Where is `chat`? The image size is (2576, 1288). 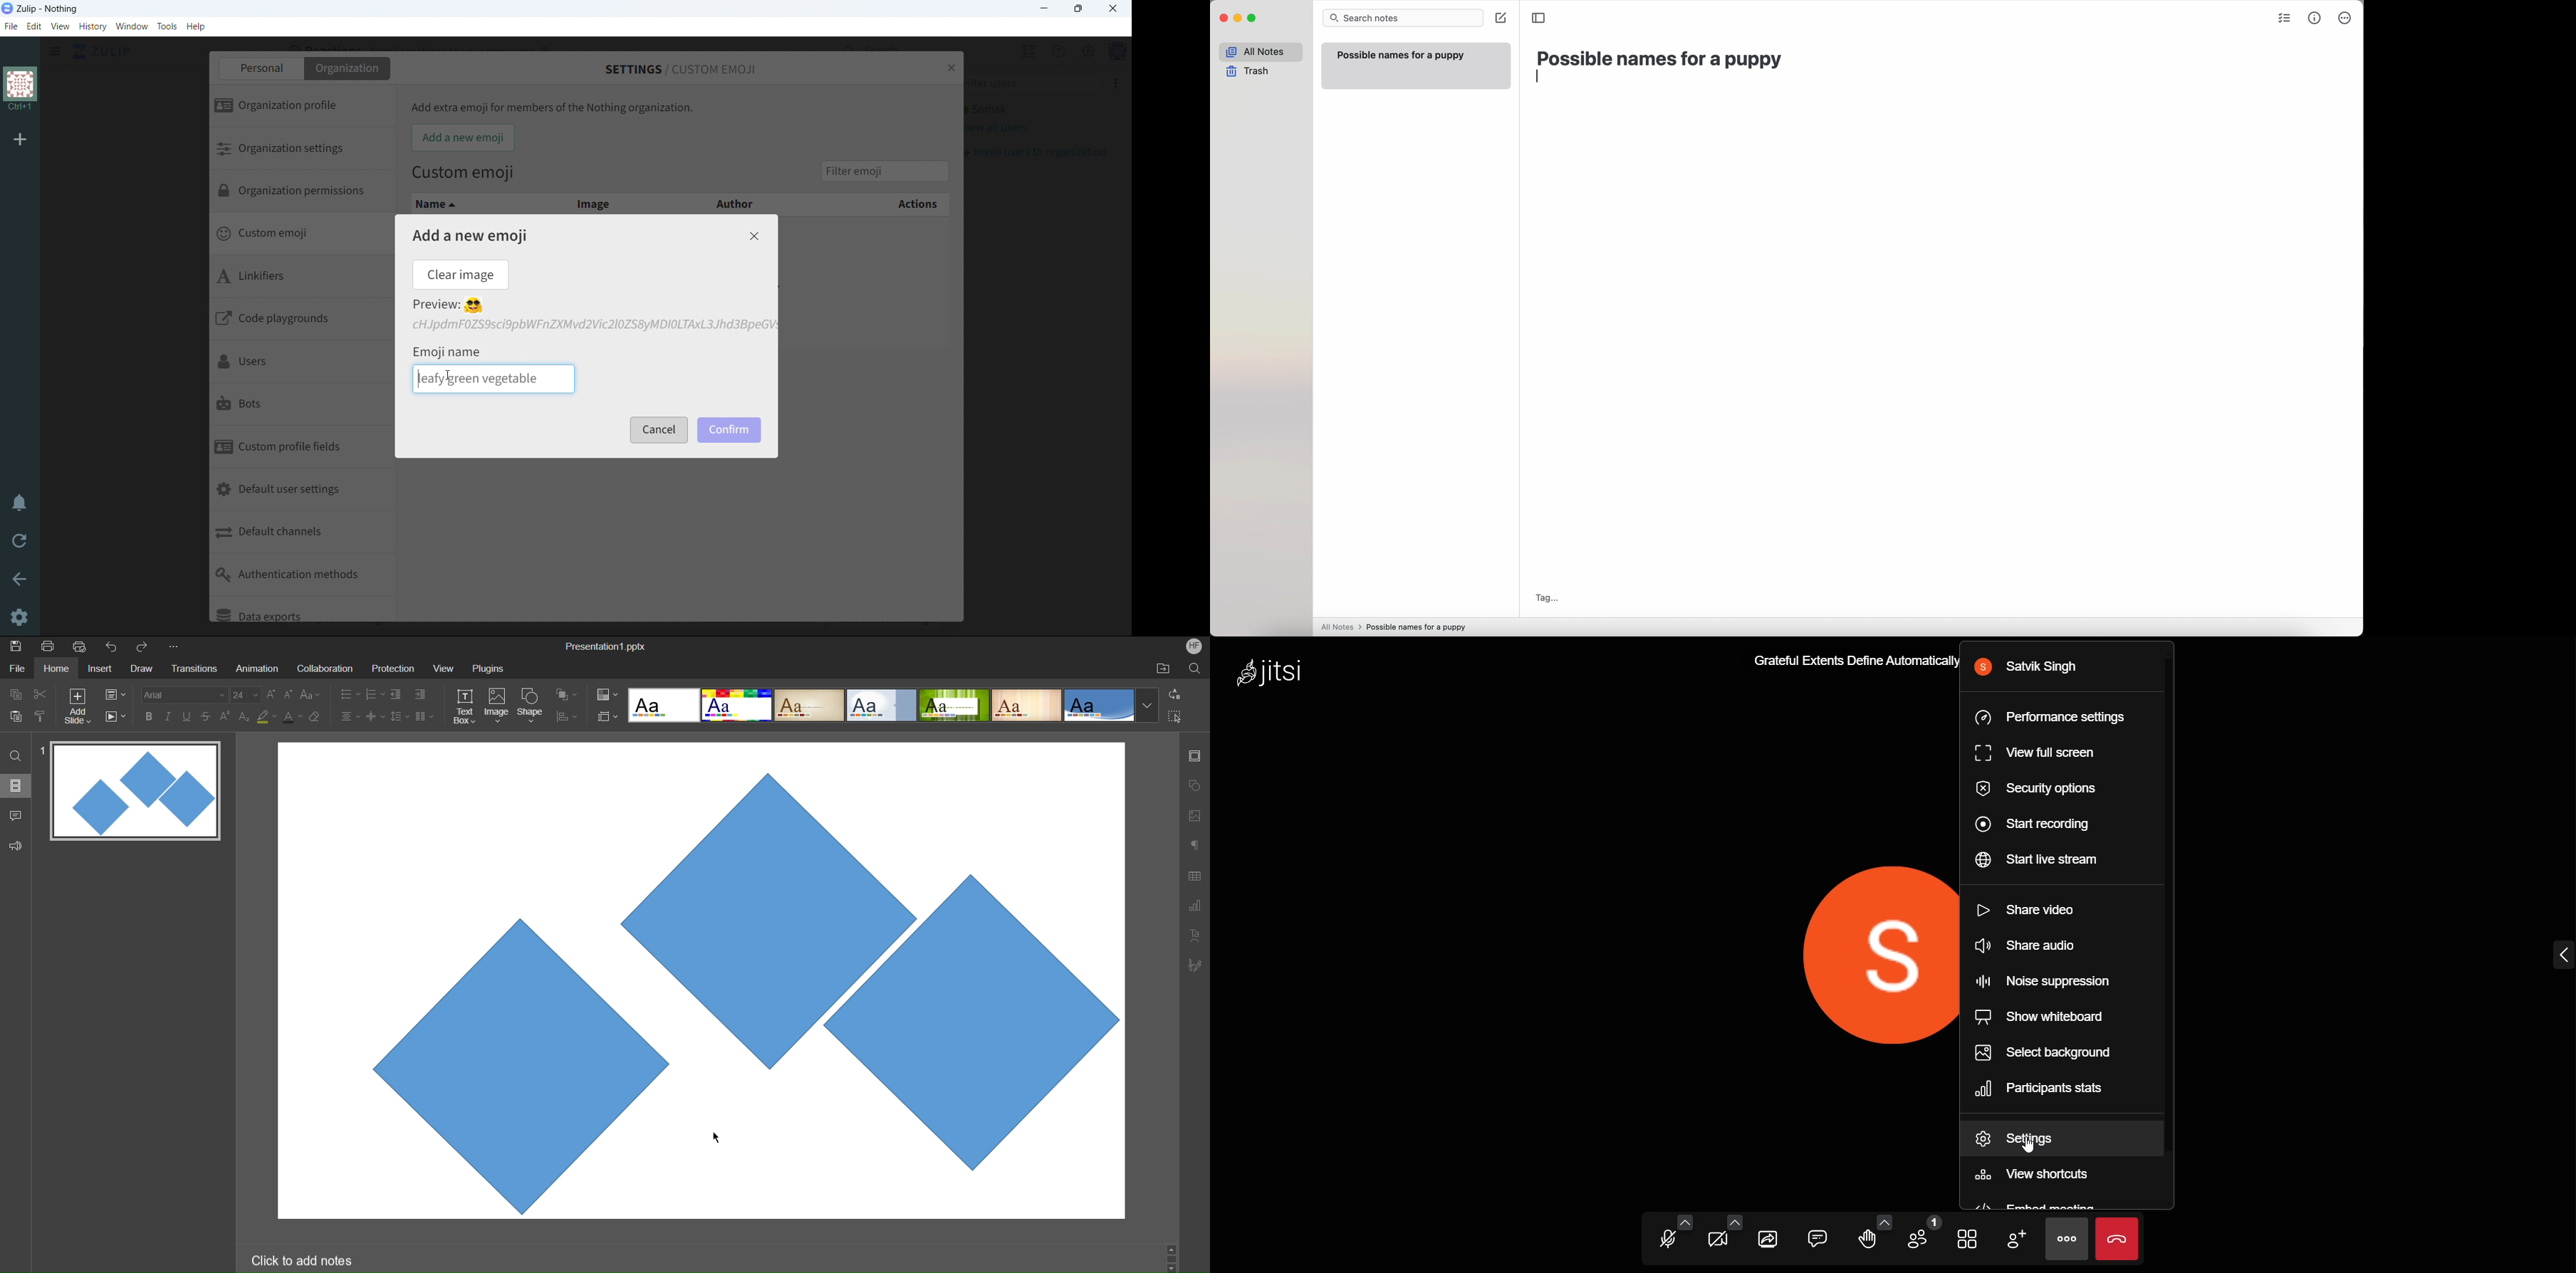 chat is located at coordinates (17, 814).